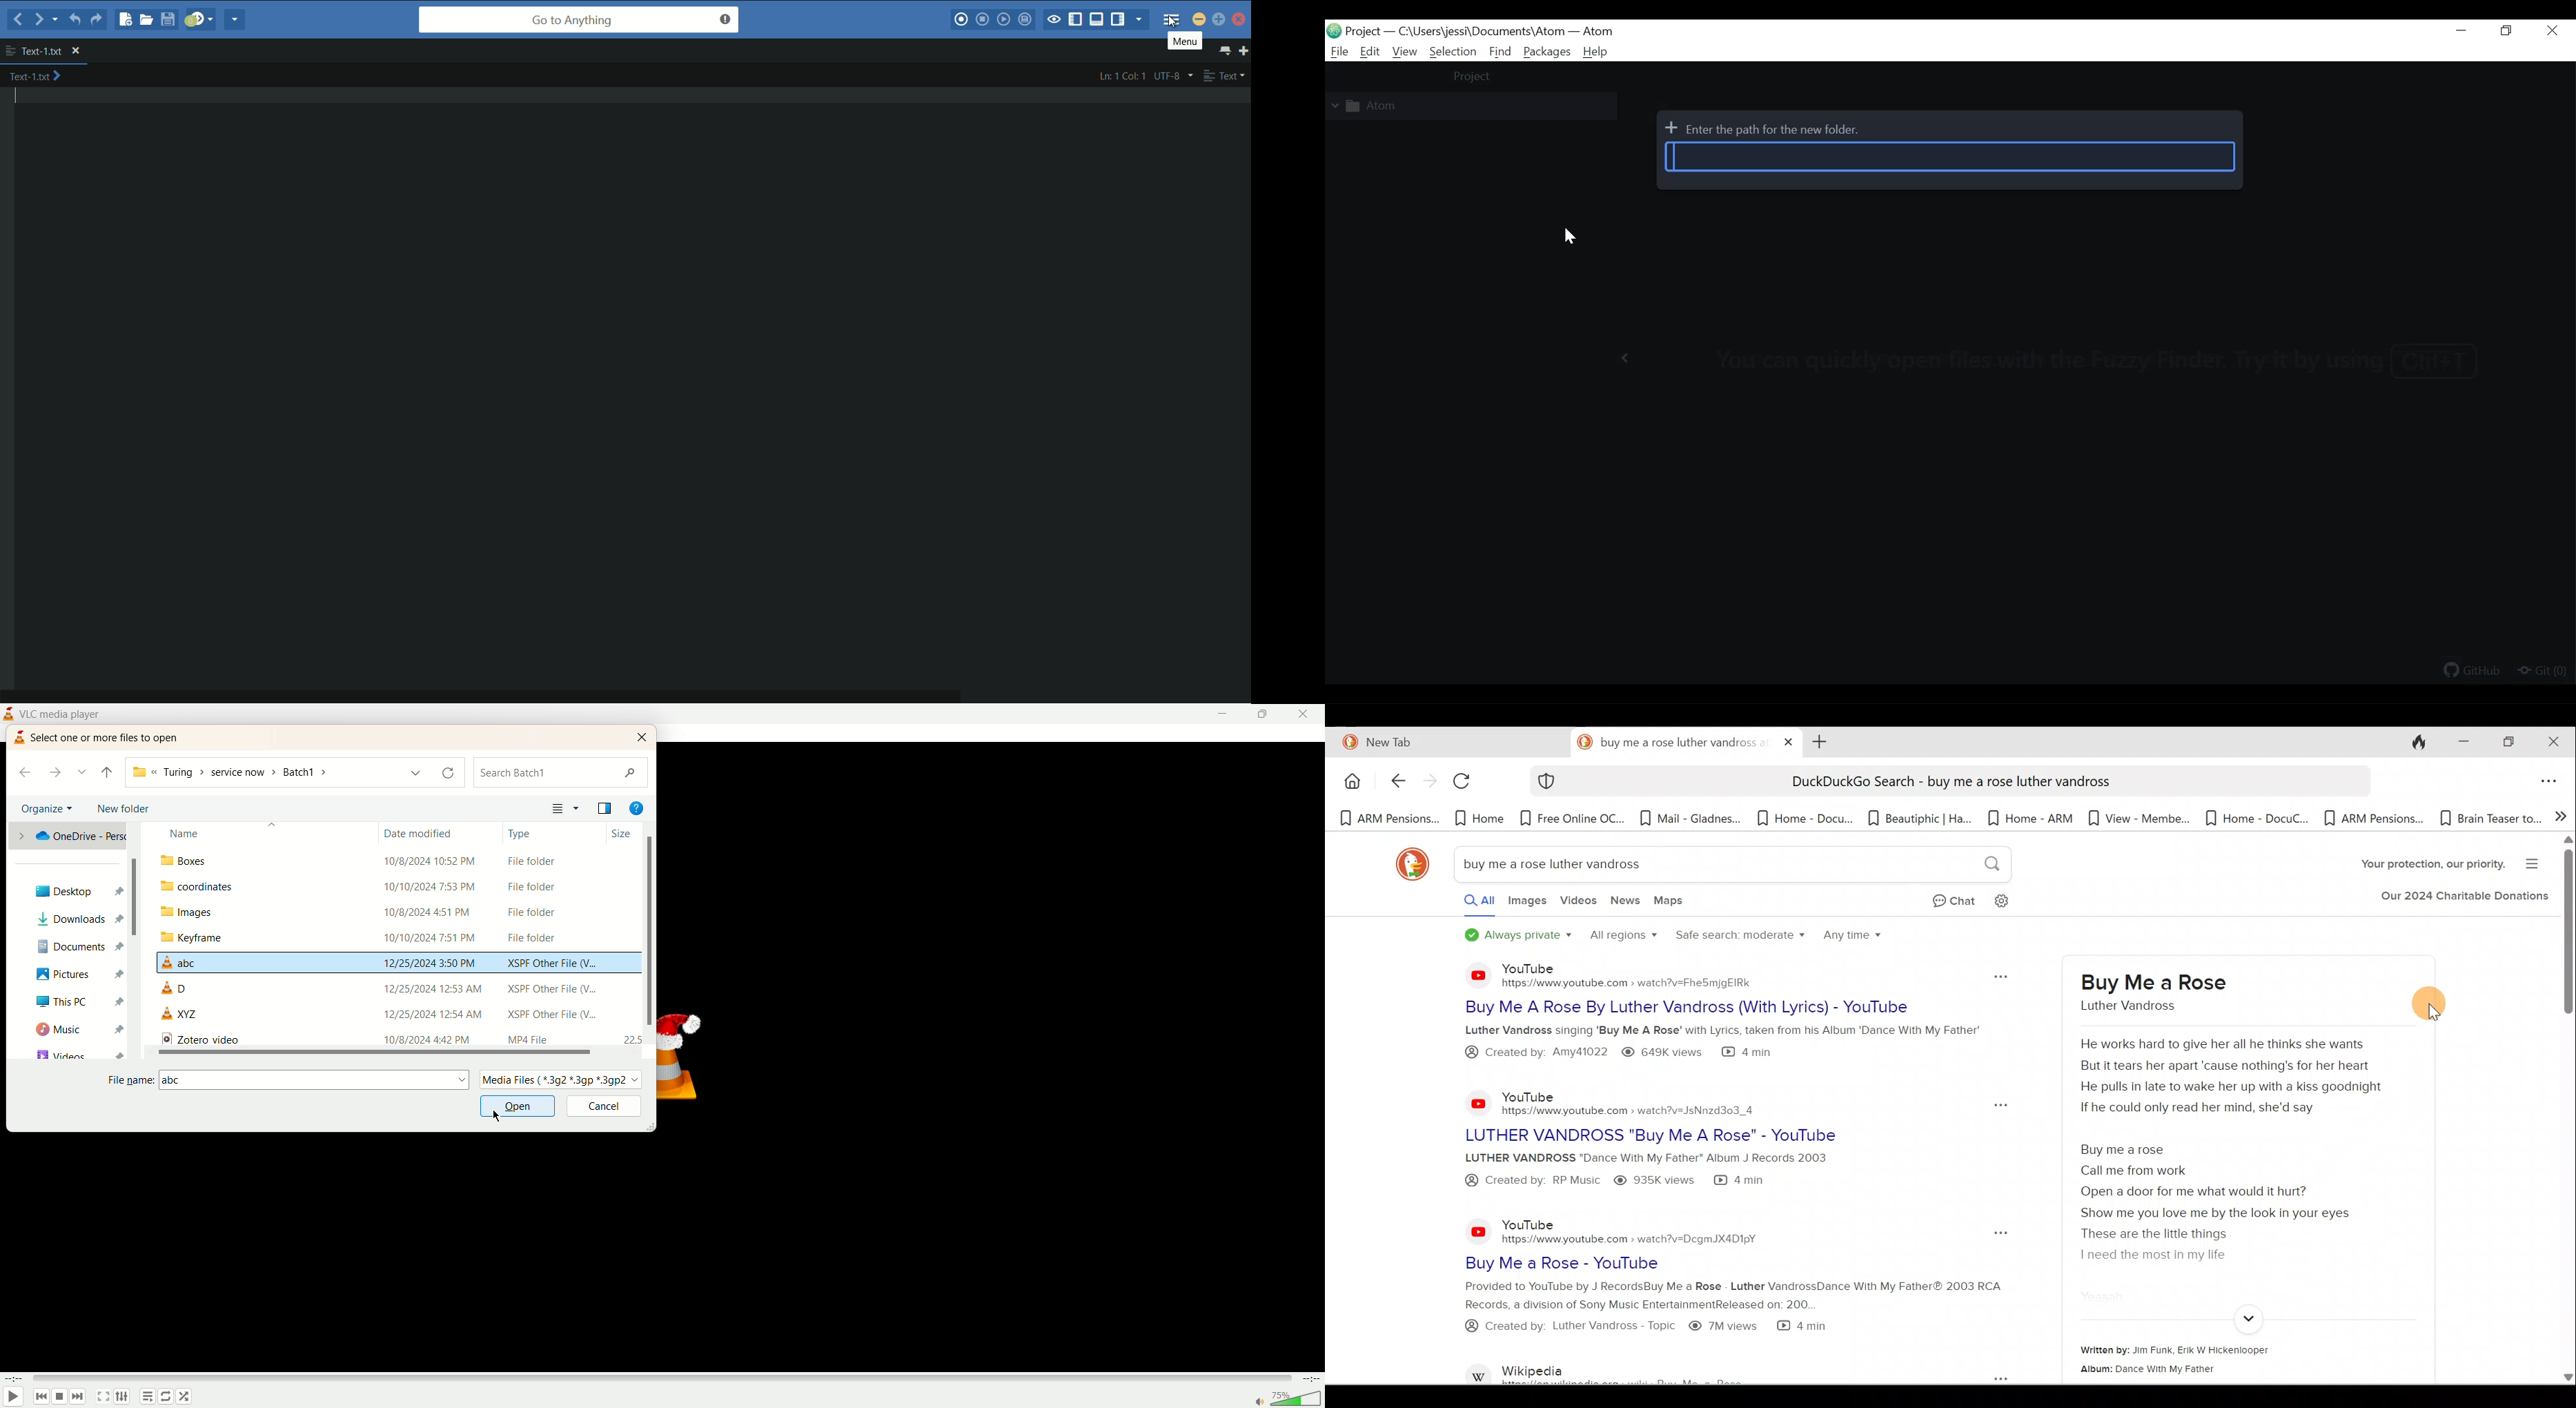 This screenshot has height=1428, width=2576. Describe the element at coordinates (77, 946) in the screenshot. I see `documents` at that location.